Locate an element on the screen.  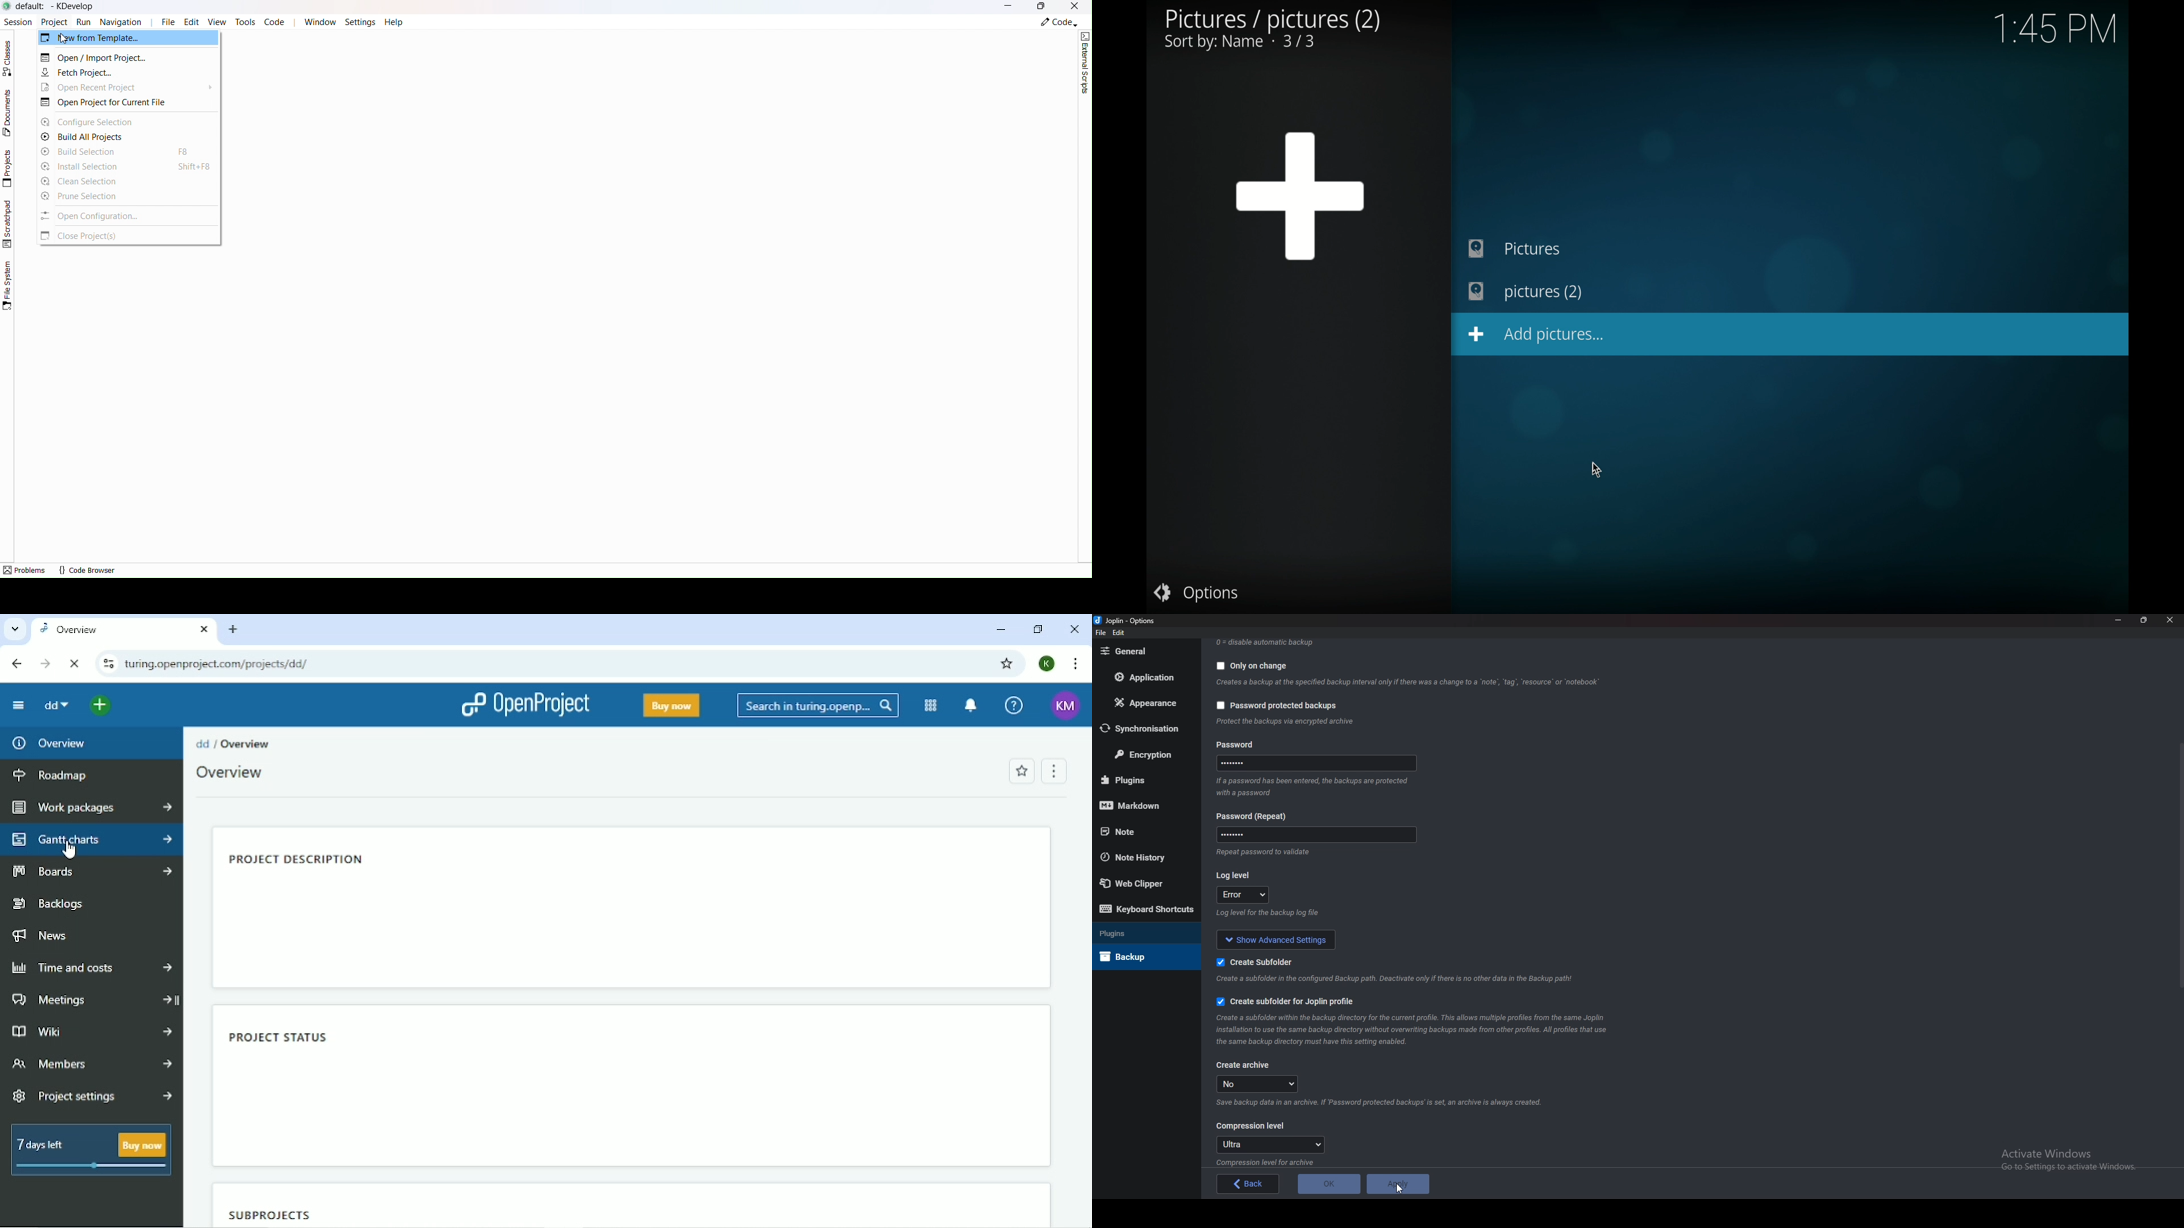
Info on log level is located at coordinates (1268, 913).